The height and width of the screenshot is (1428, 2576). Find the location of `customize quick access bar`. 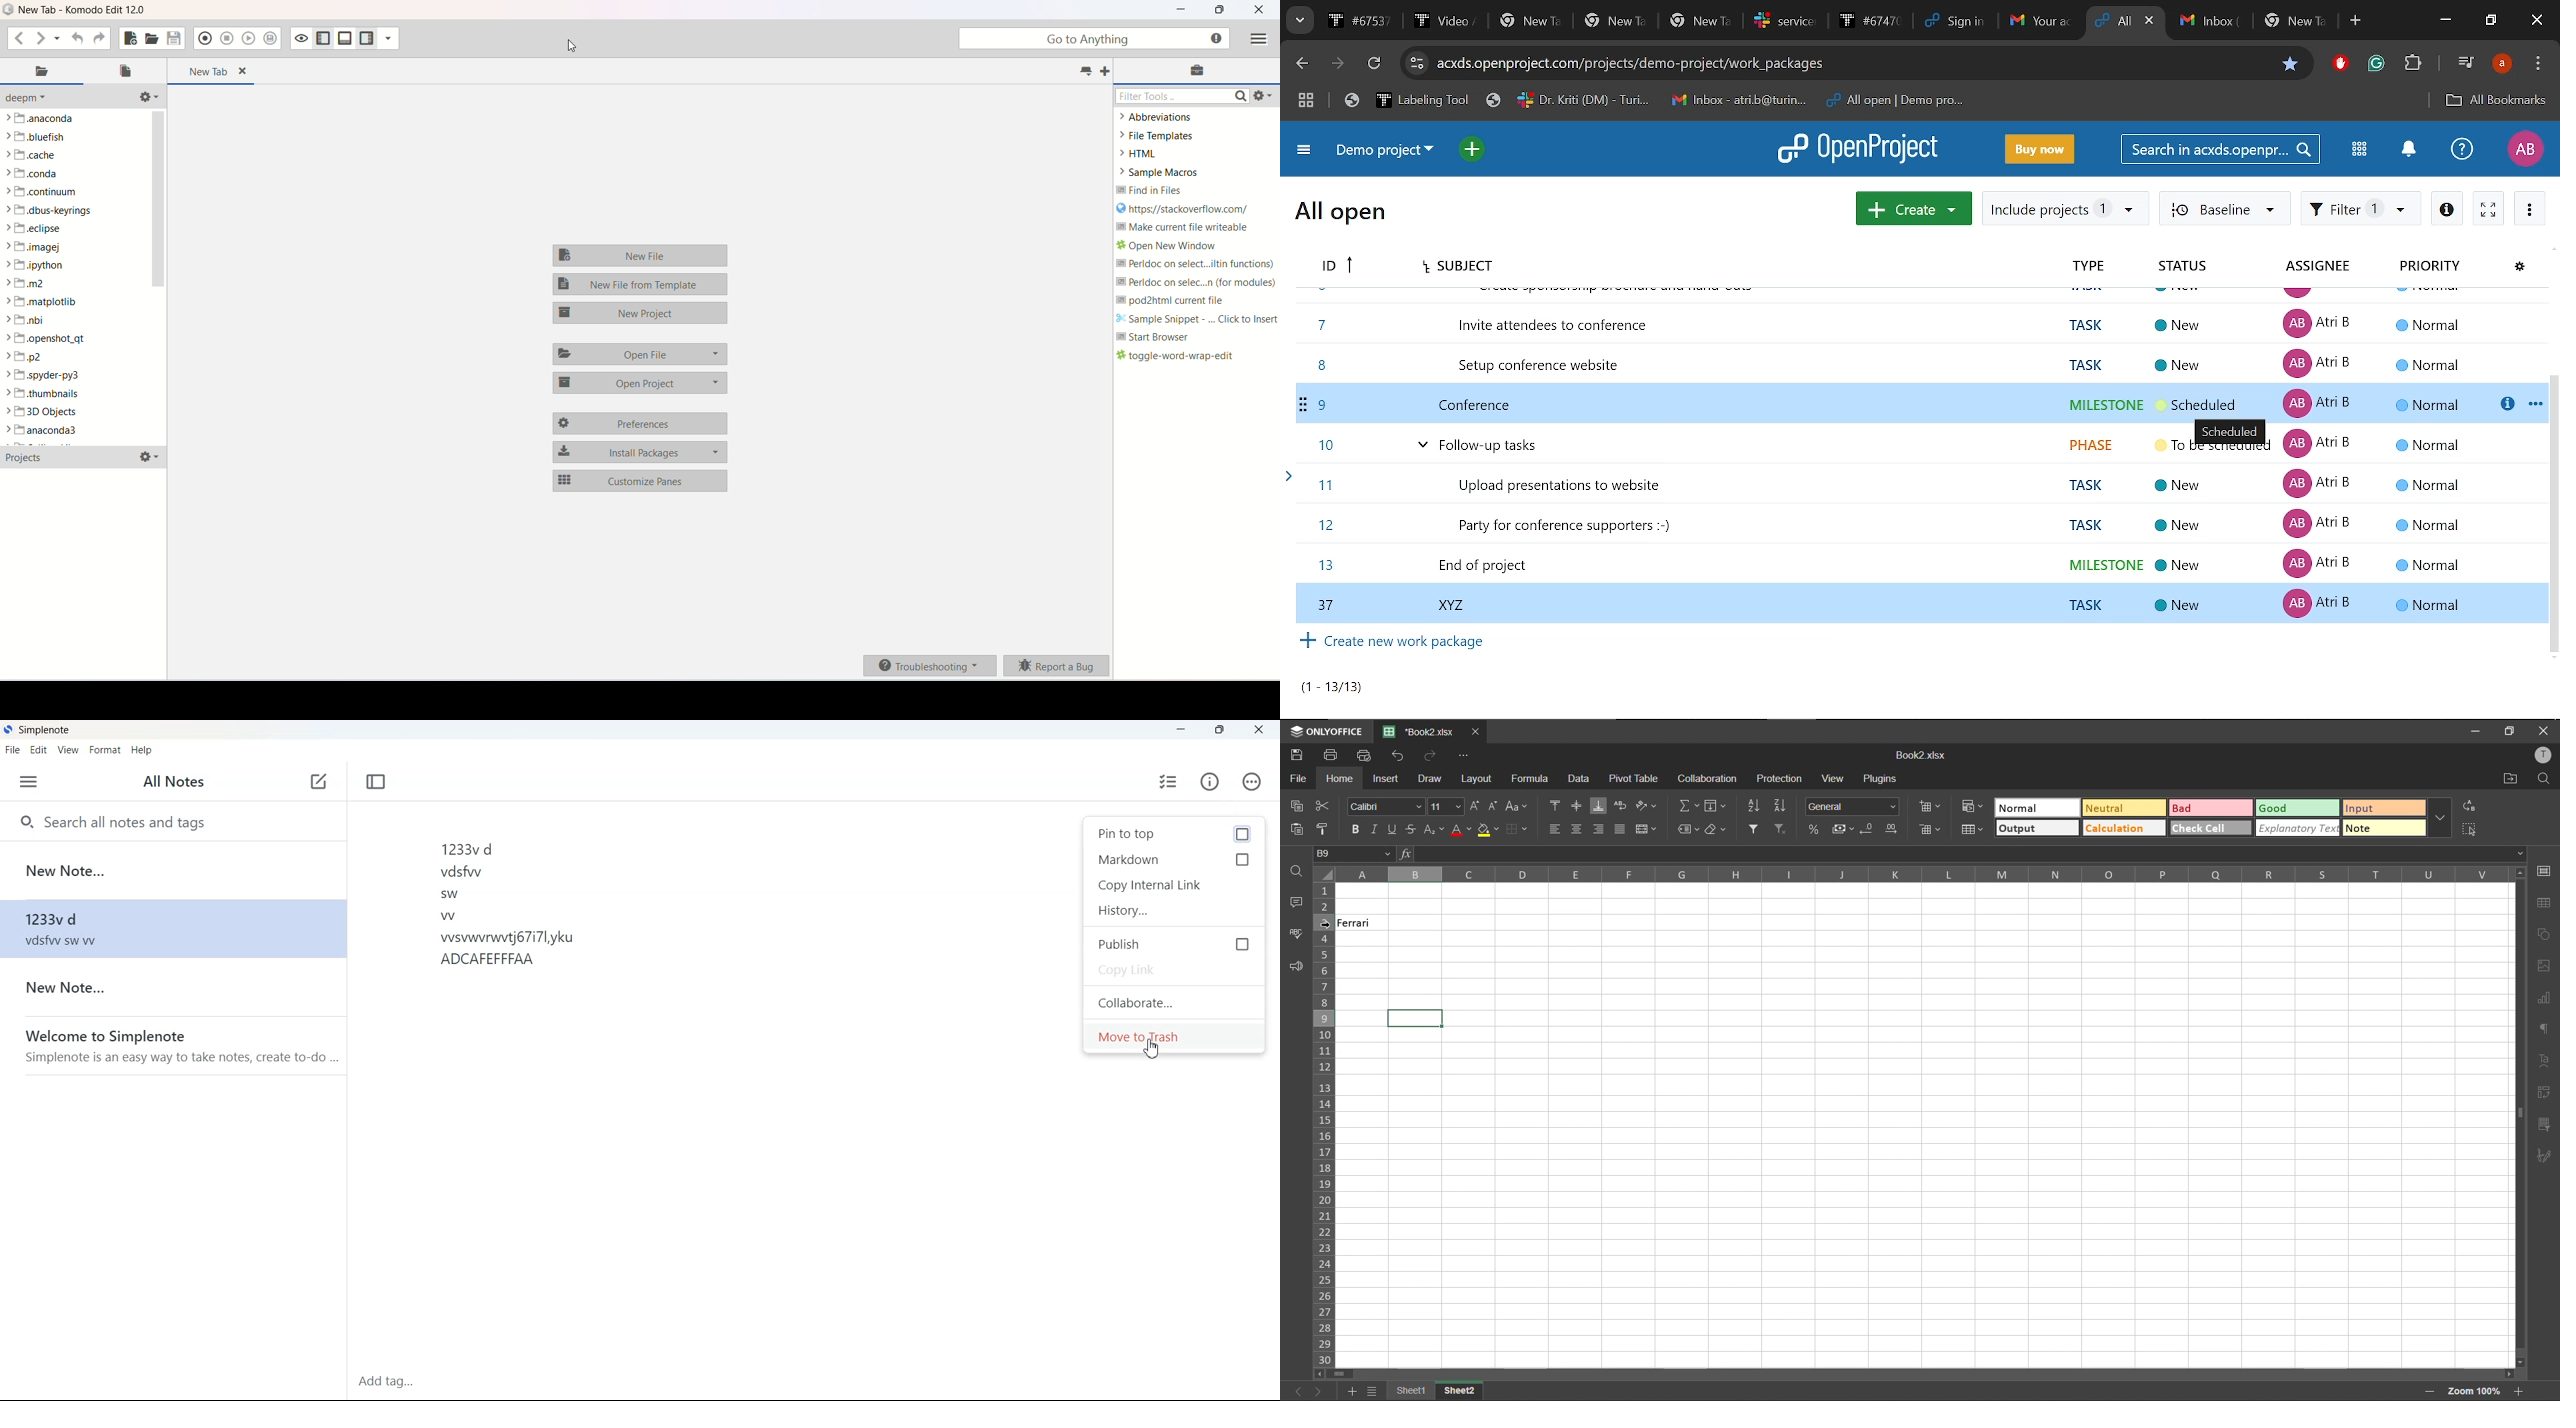

customize quick access bar is located at coordinates (1463, 756).